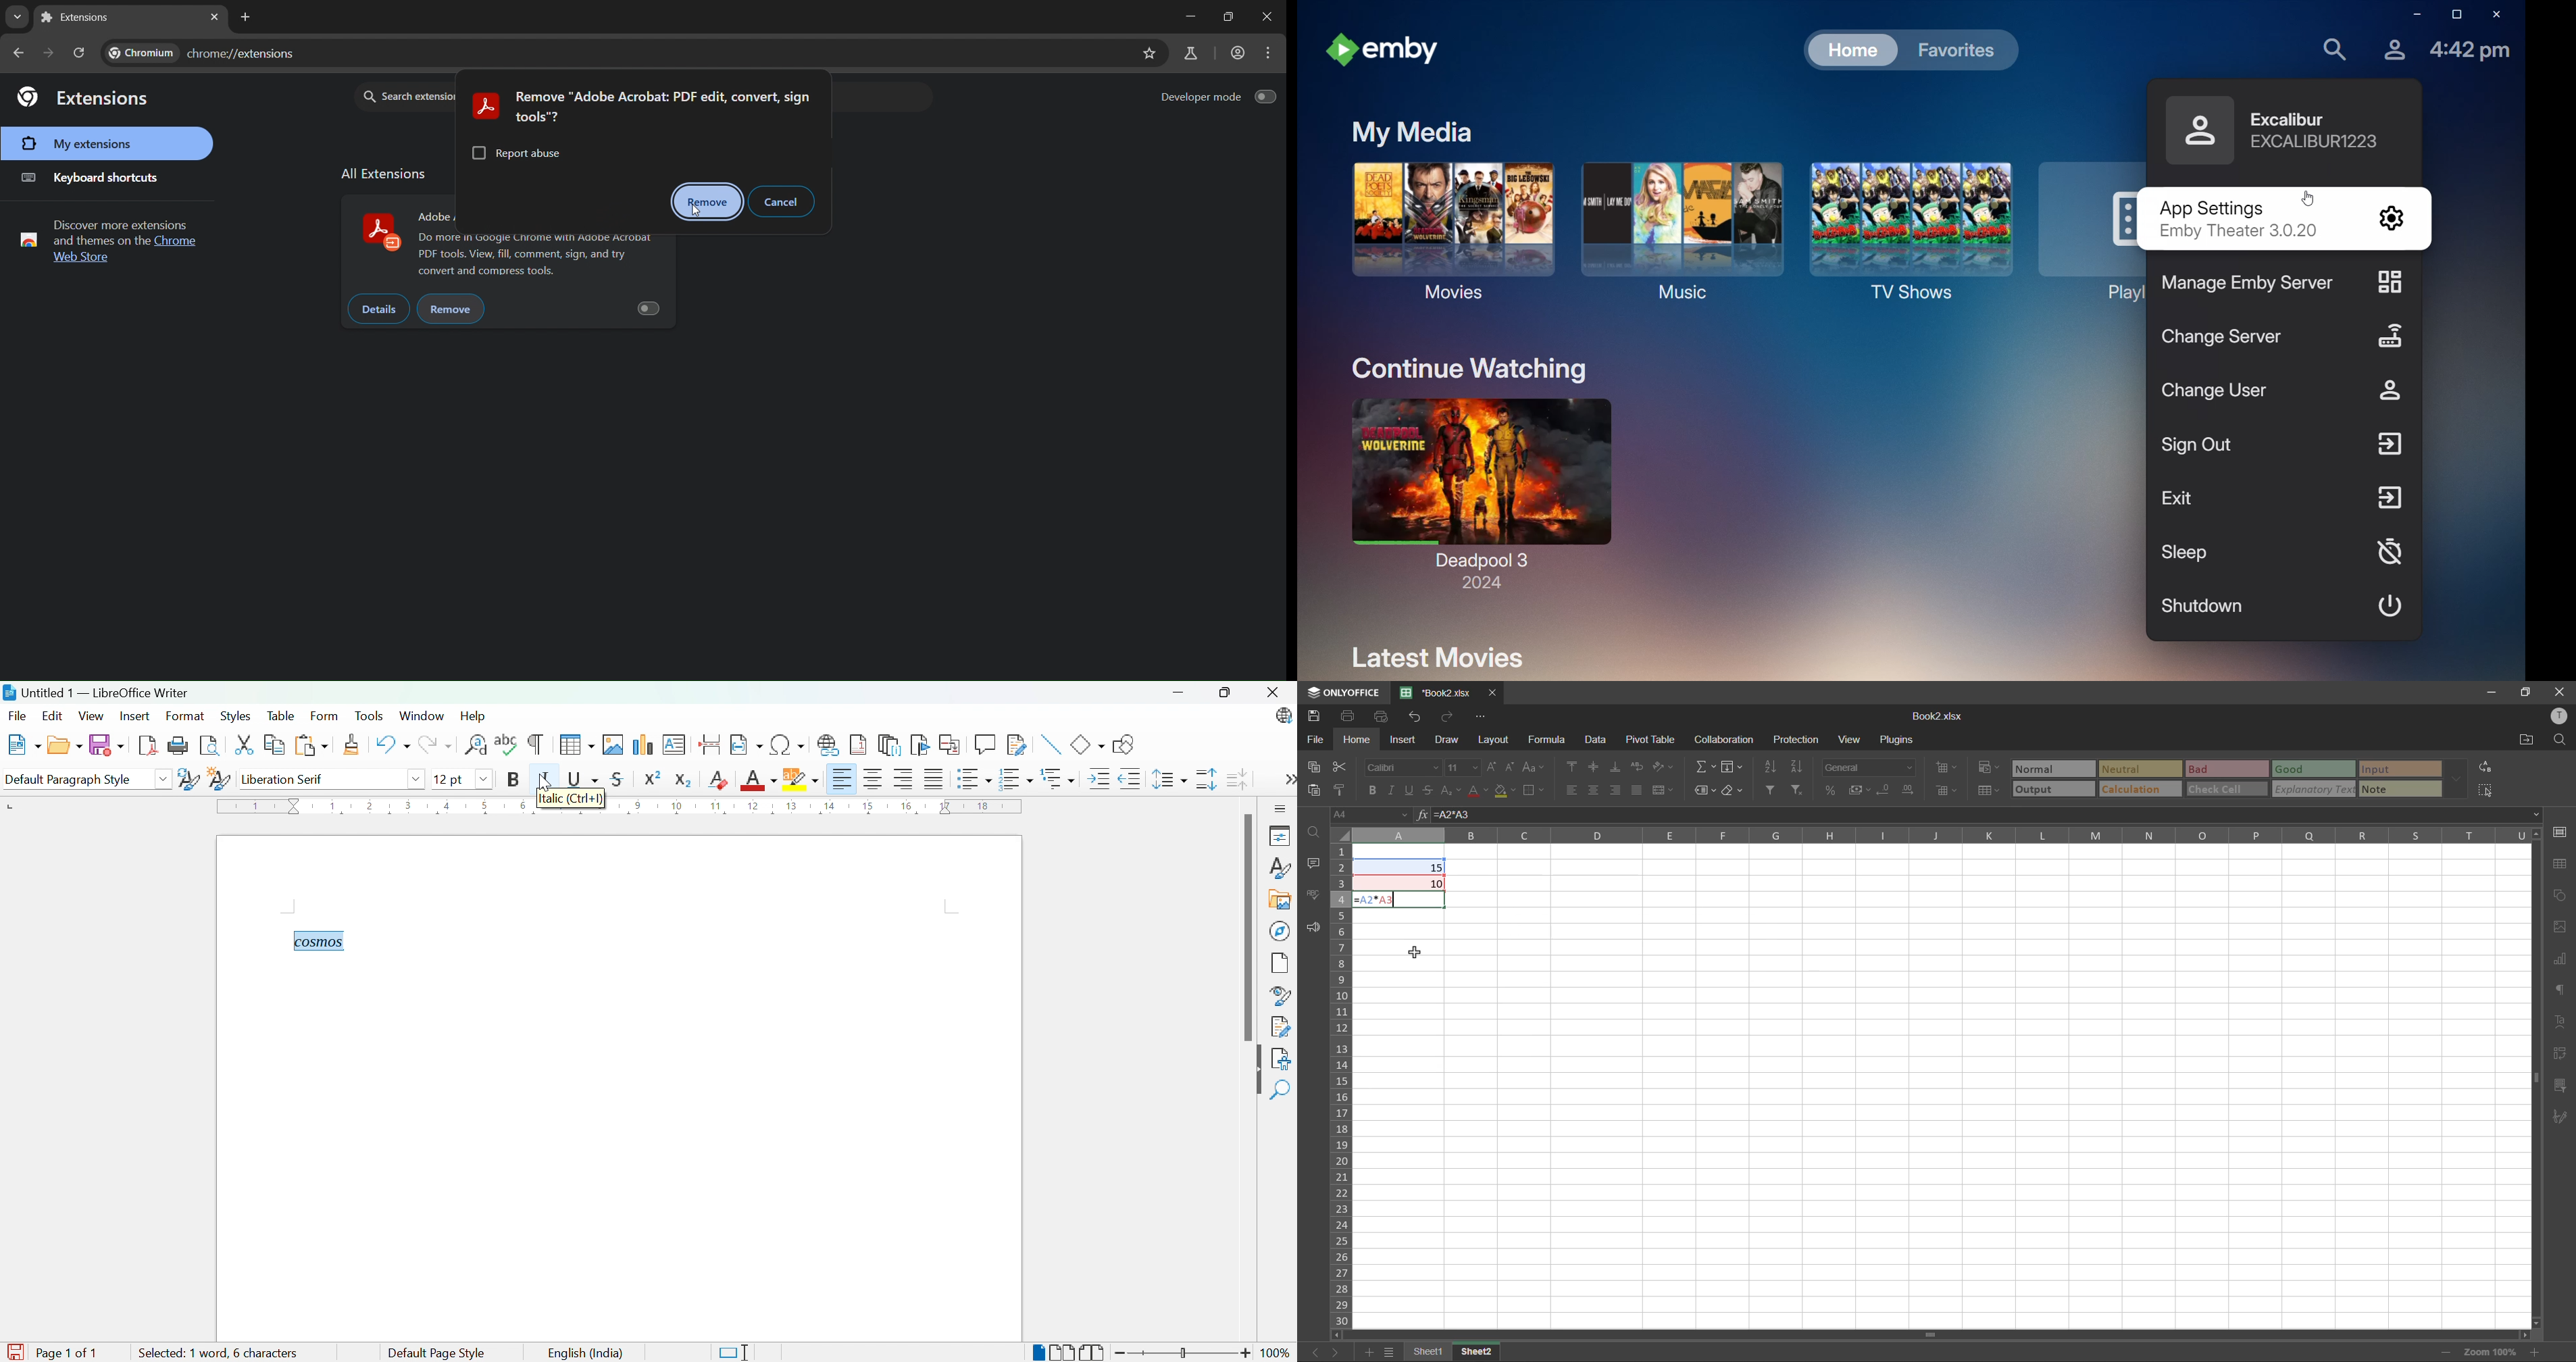 Image resolution: width=2576 pixels, height=1372 pixels. I want to click on previous, so click(1312, 1352).